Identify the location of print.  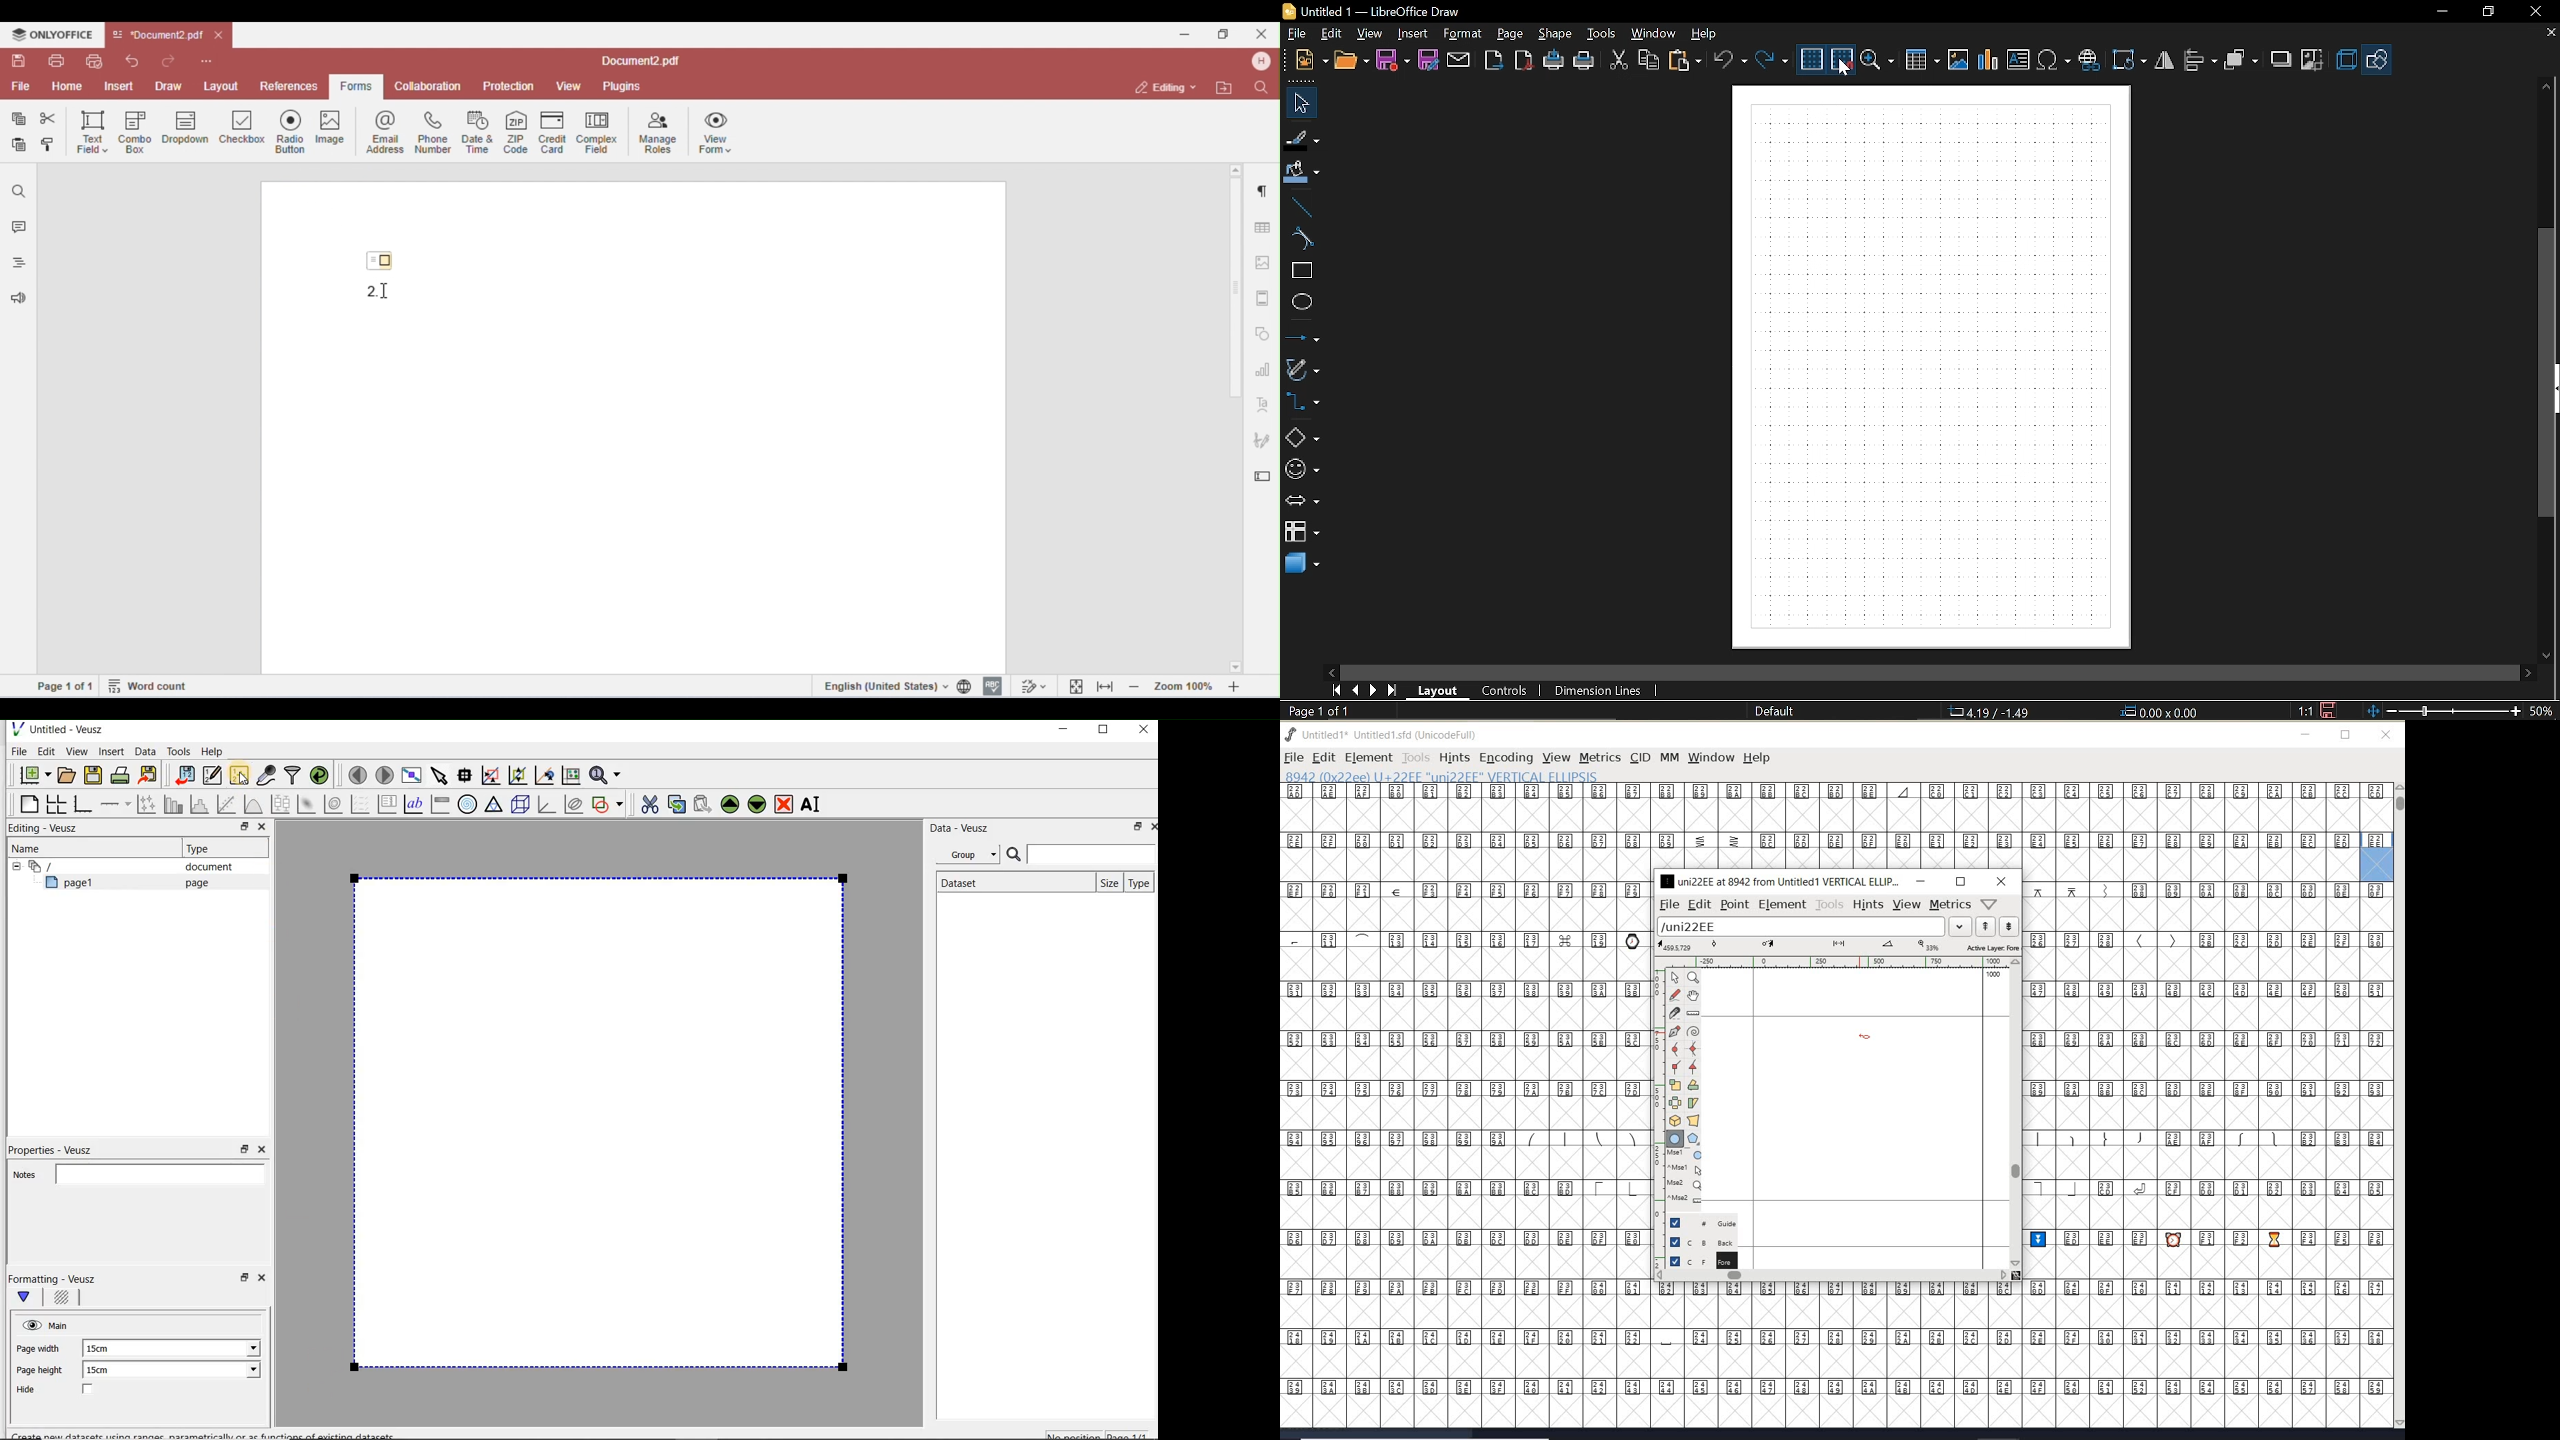
(1584, 61).